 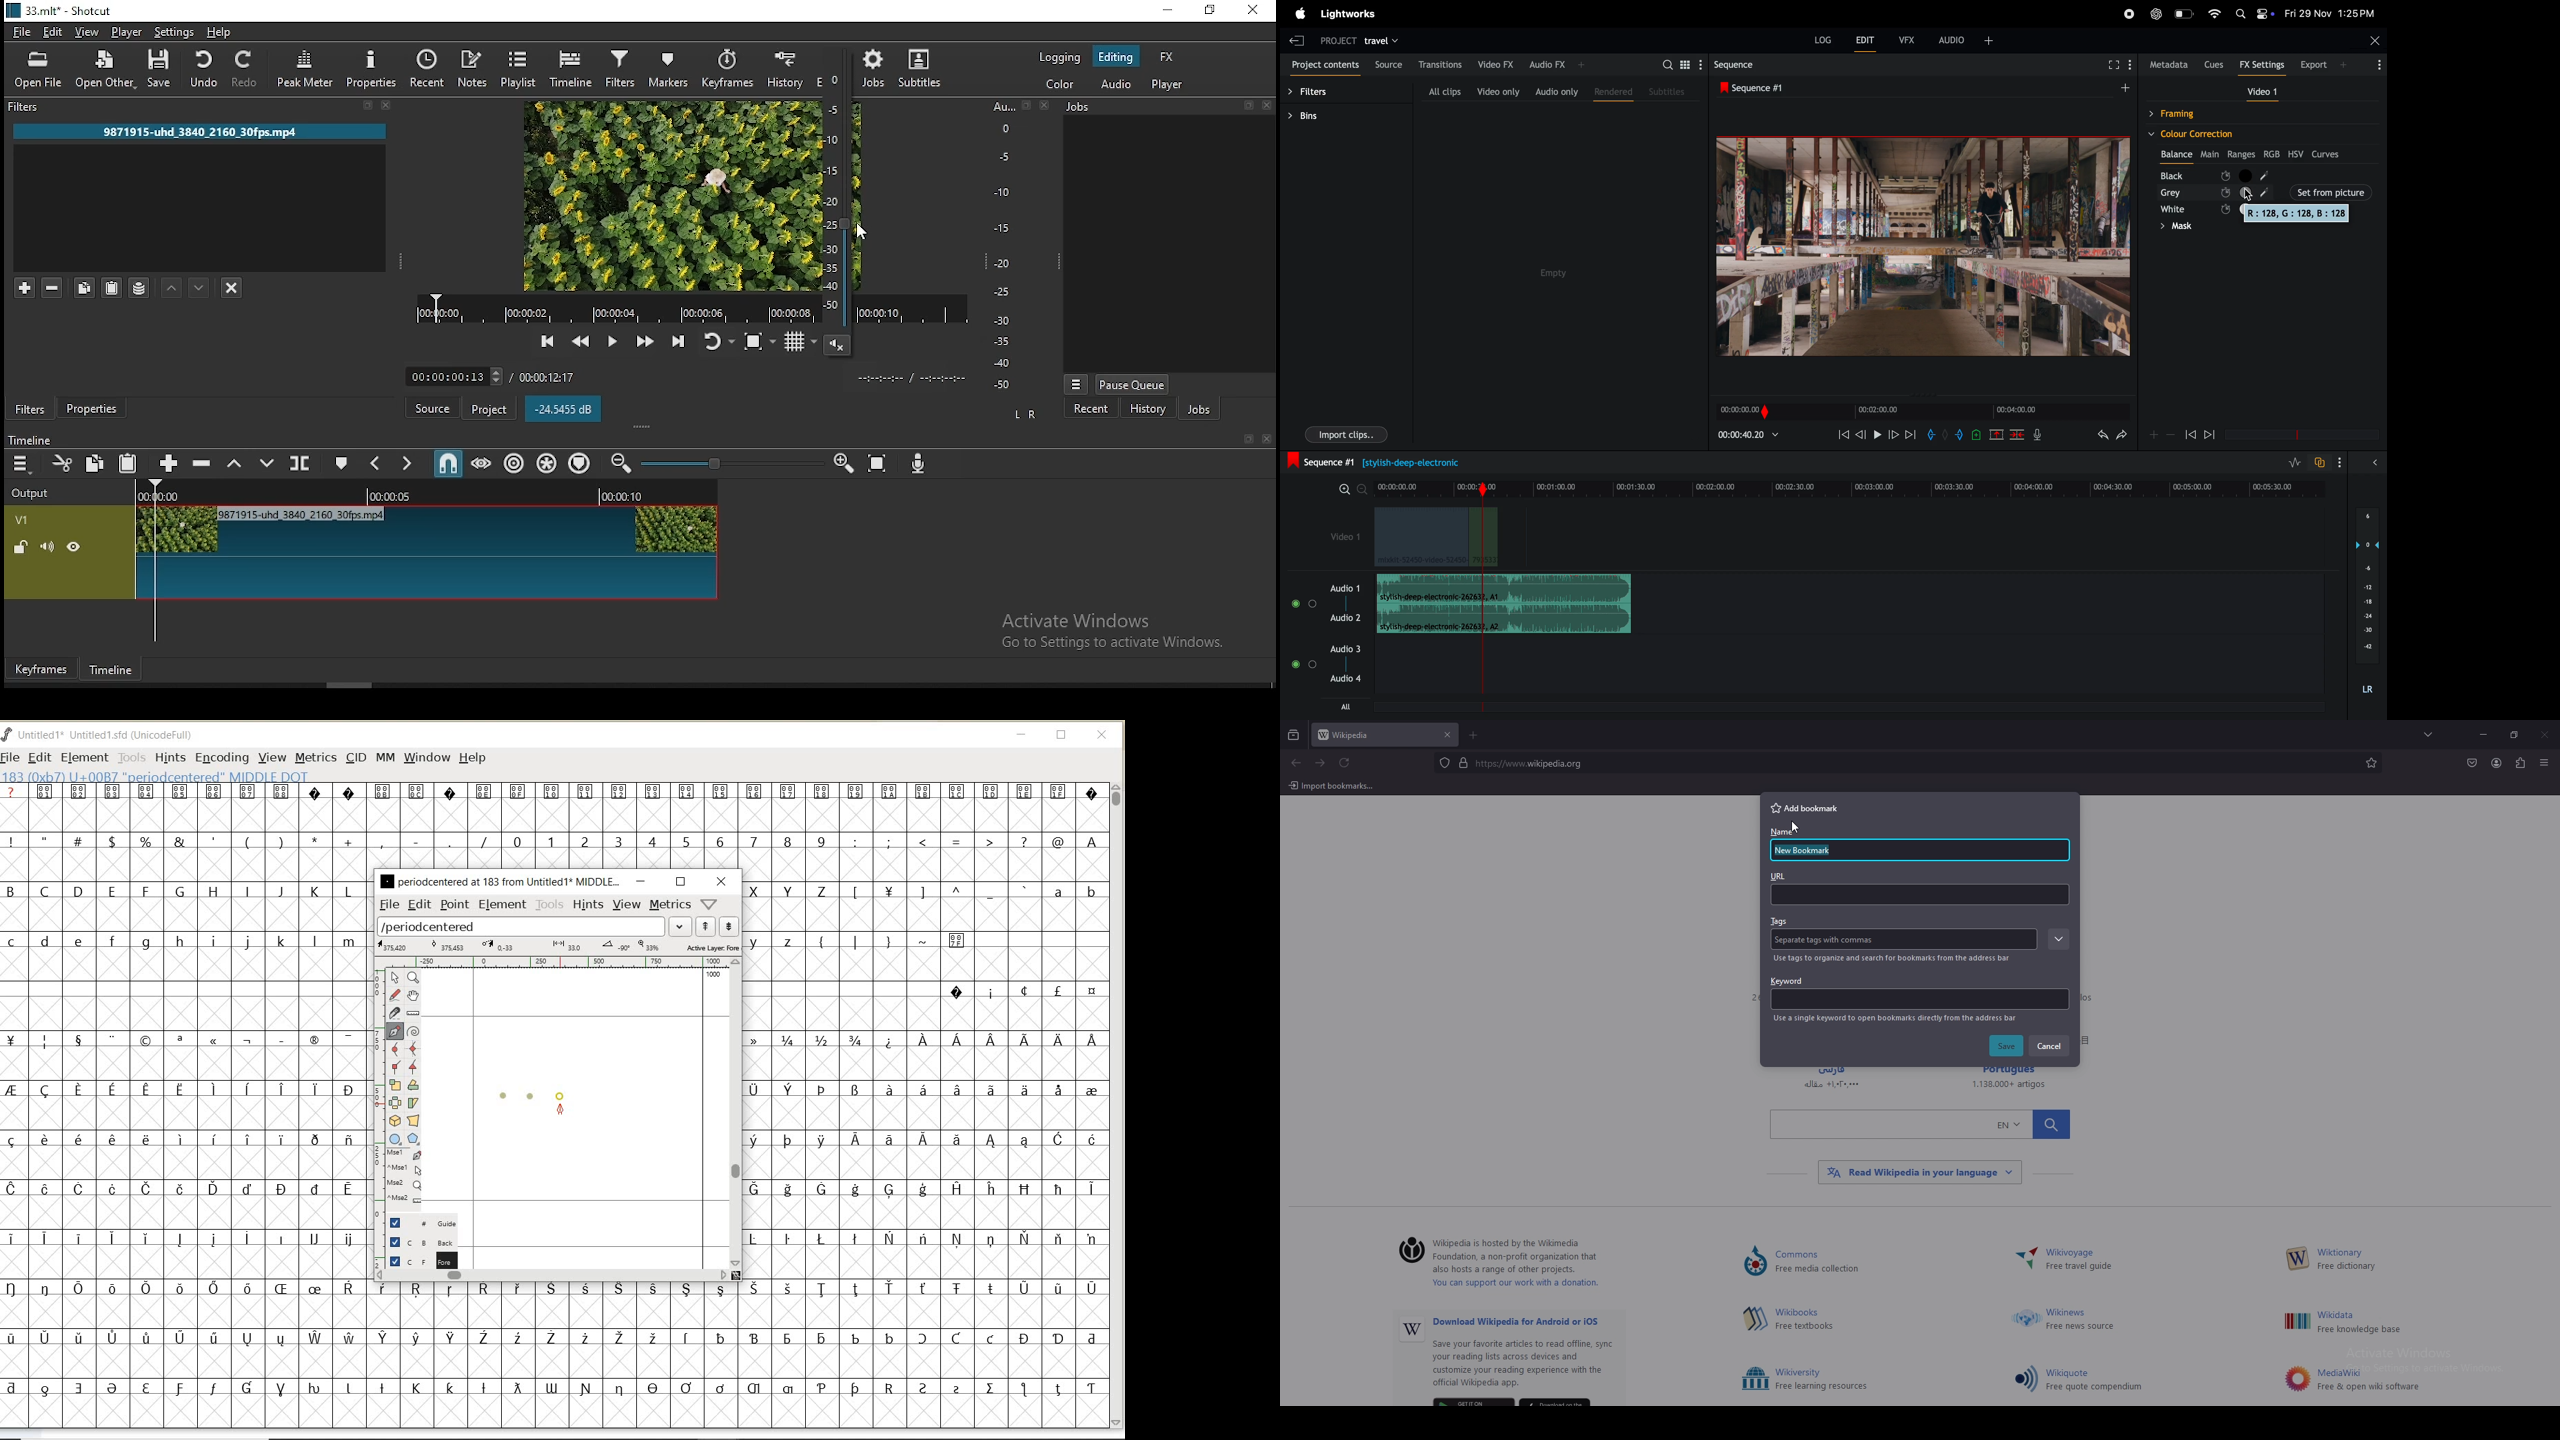 I want to click on close tab, so click(x=1447, y=735).